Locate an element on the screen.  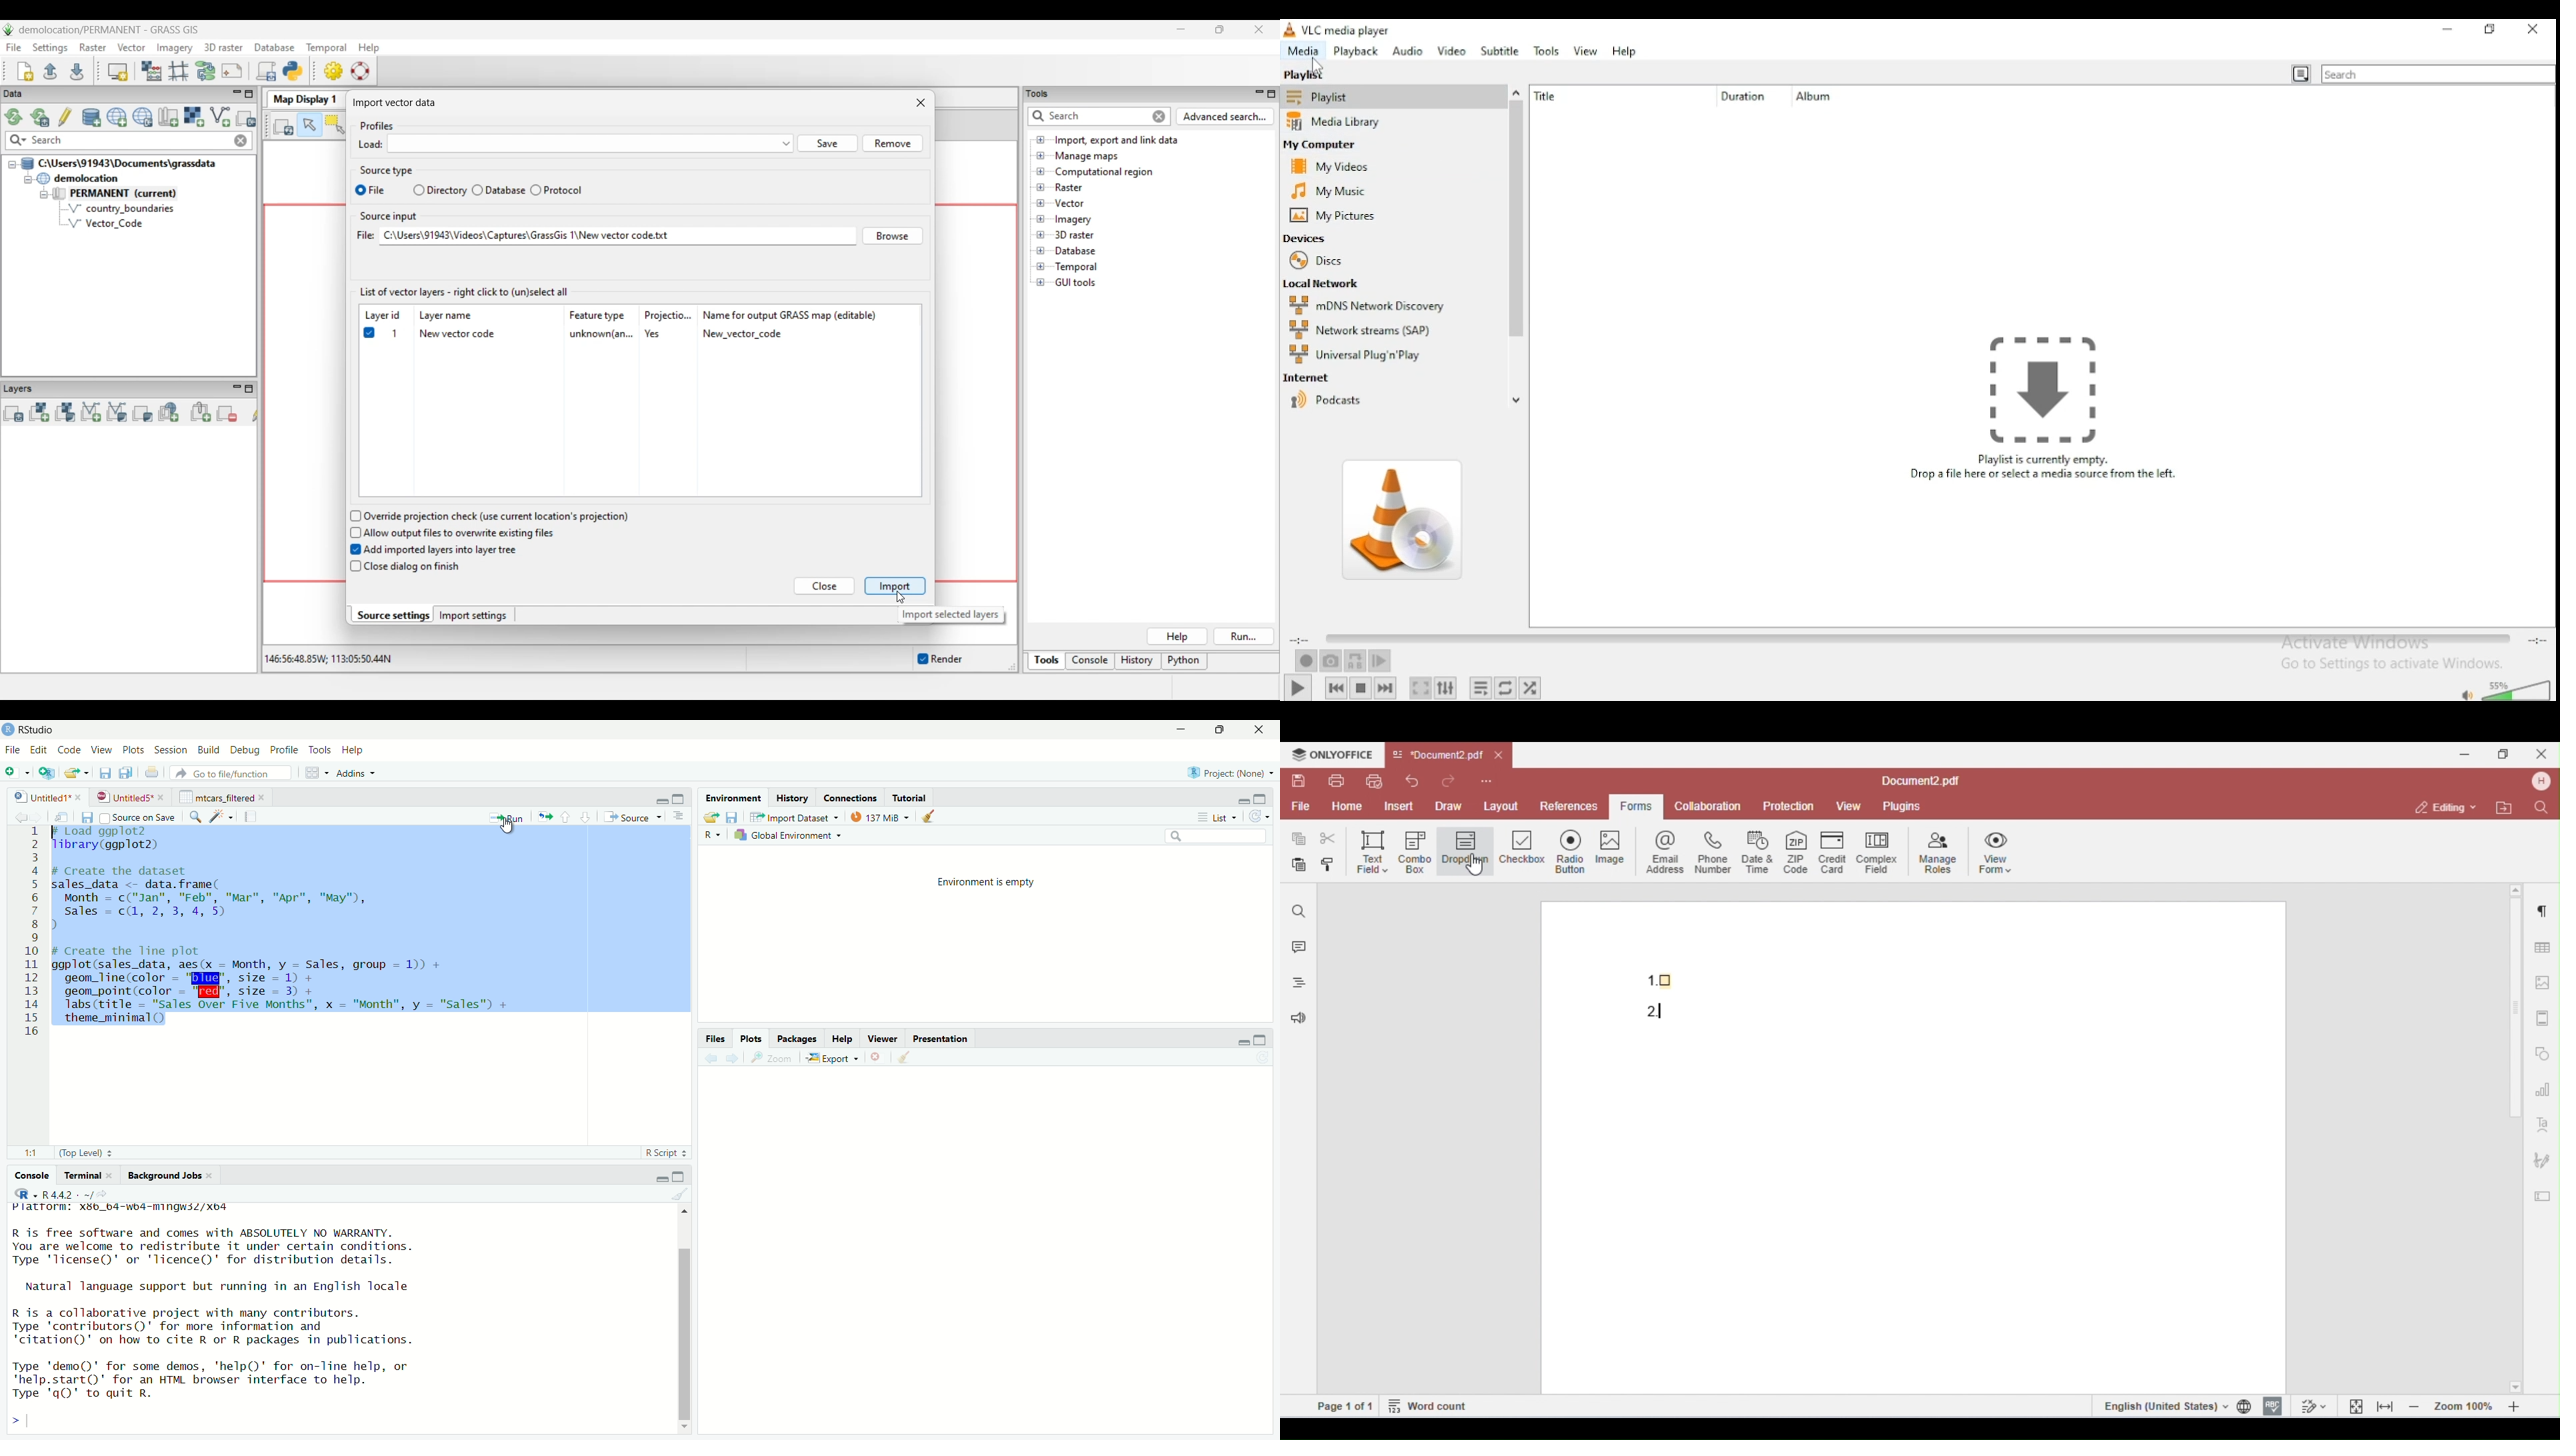
source is located at coordinates (631, 817).